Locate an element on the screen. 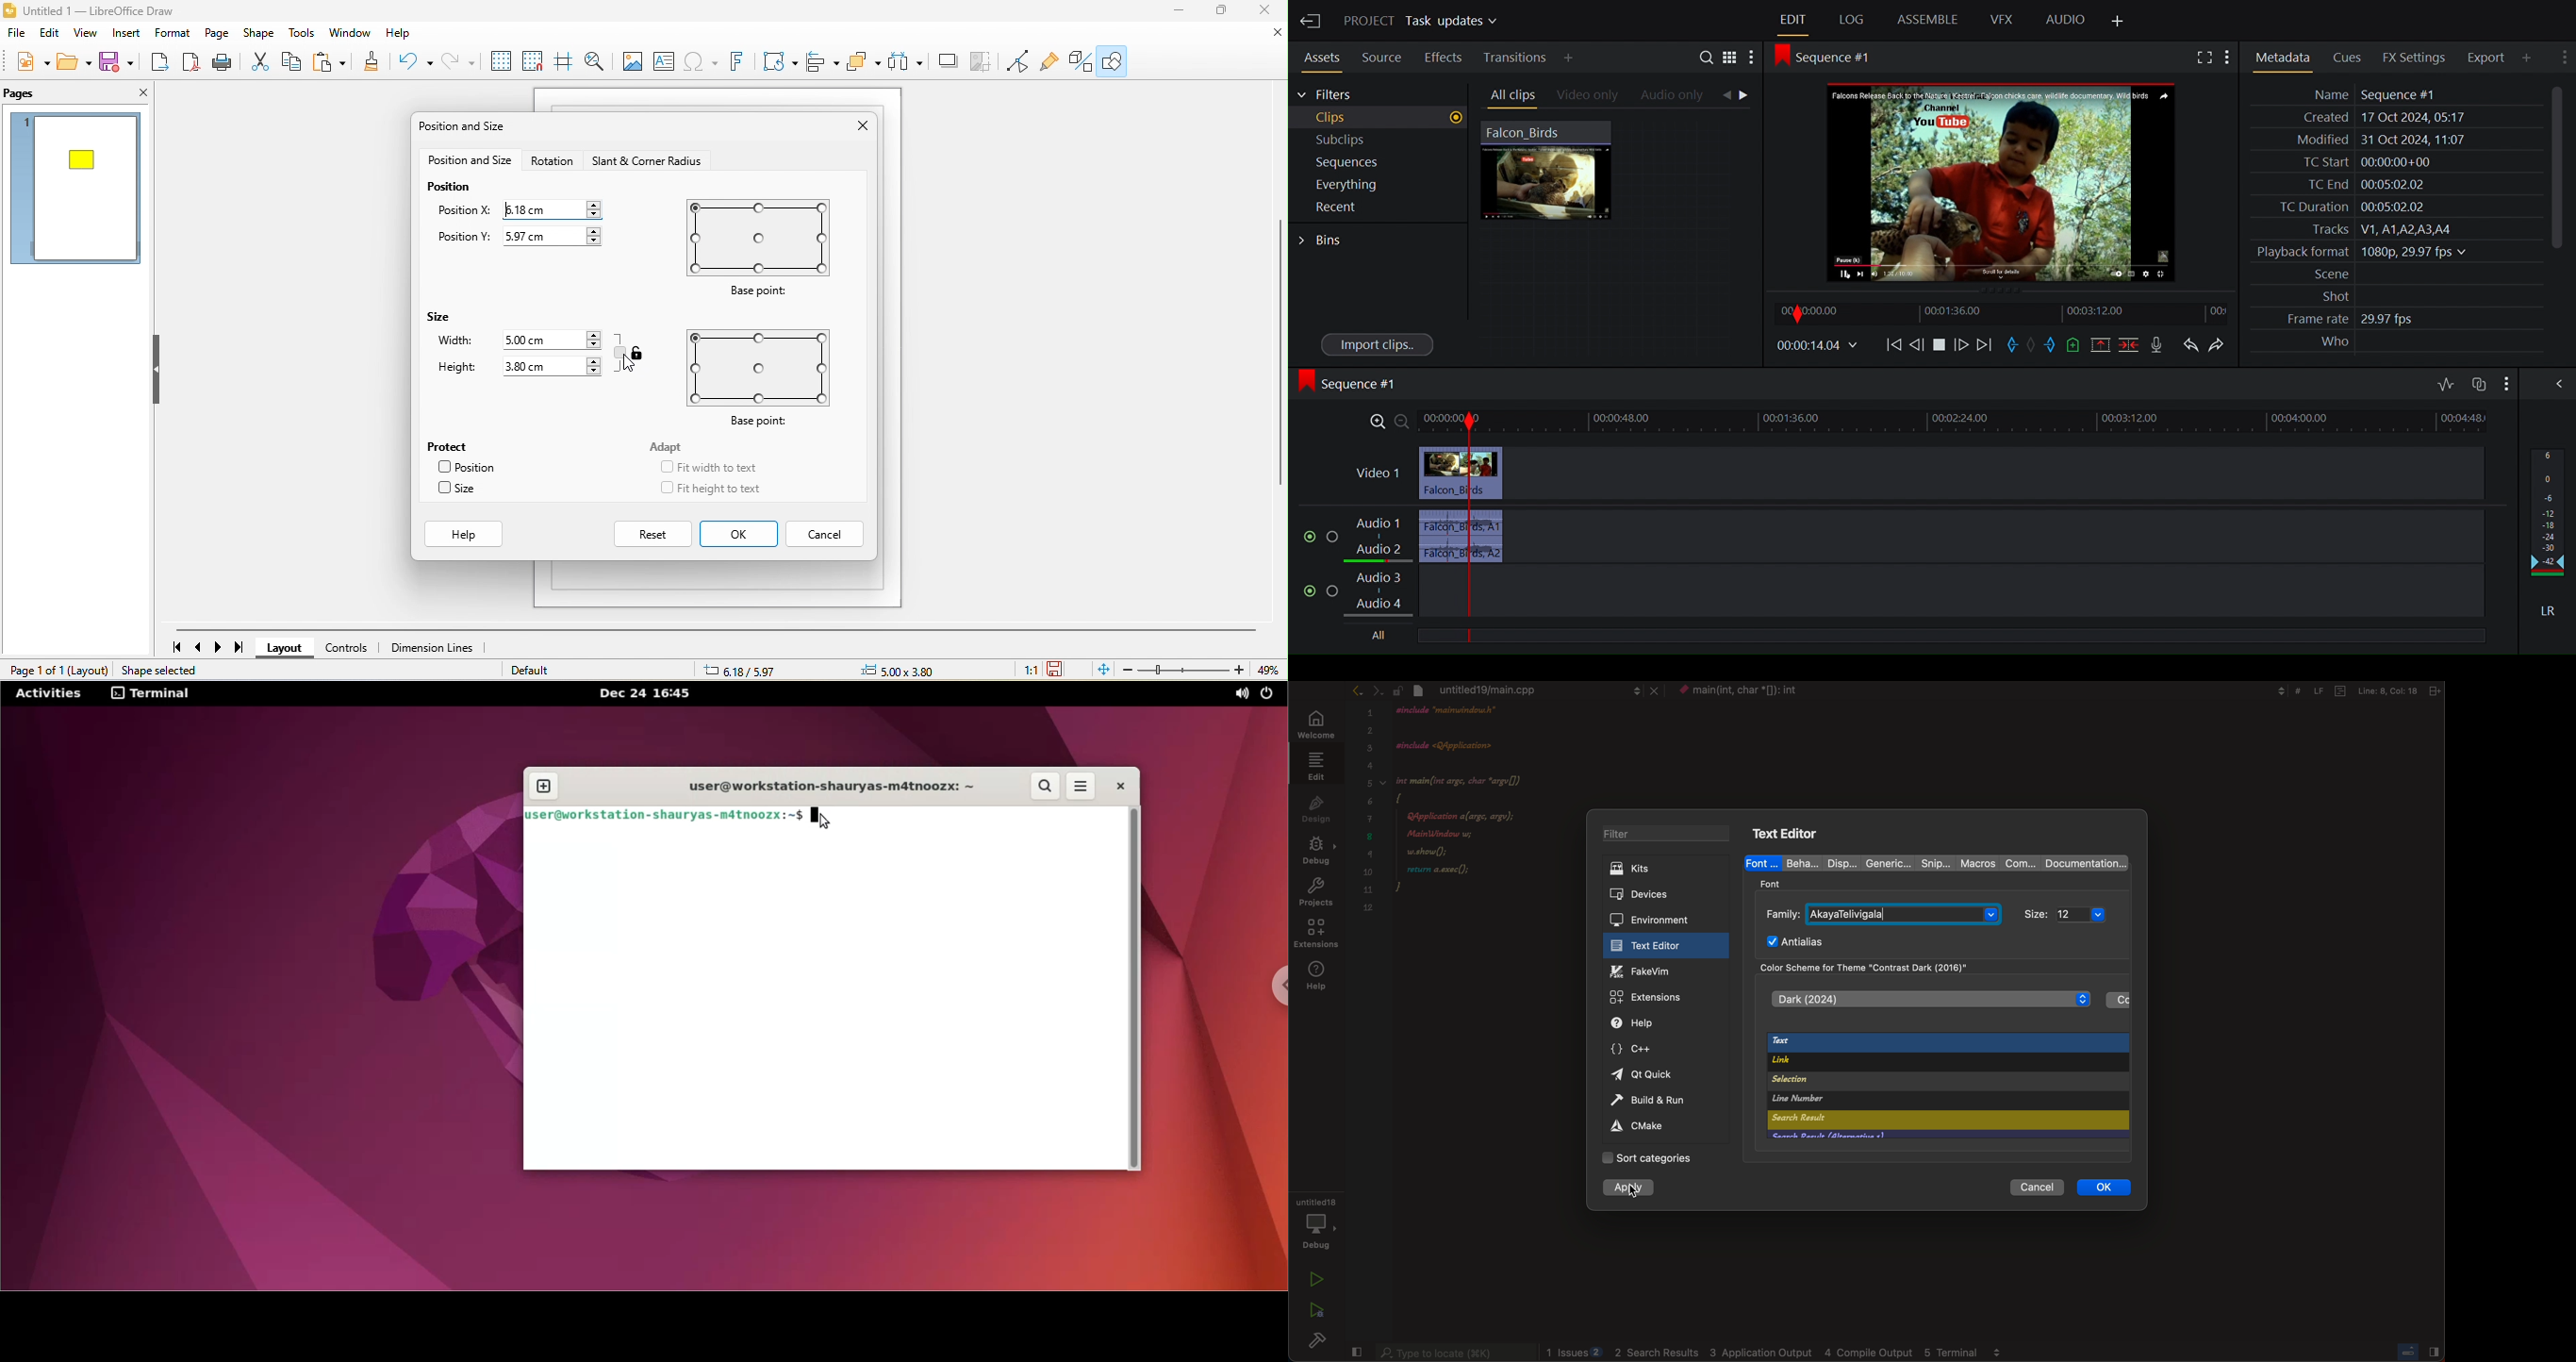 The height and width of the screenshot is (1372, 2576). Antialias is located at coordinates (1799, 941).